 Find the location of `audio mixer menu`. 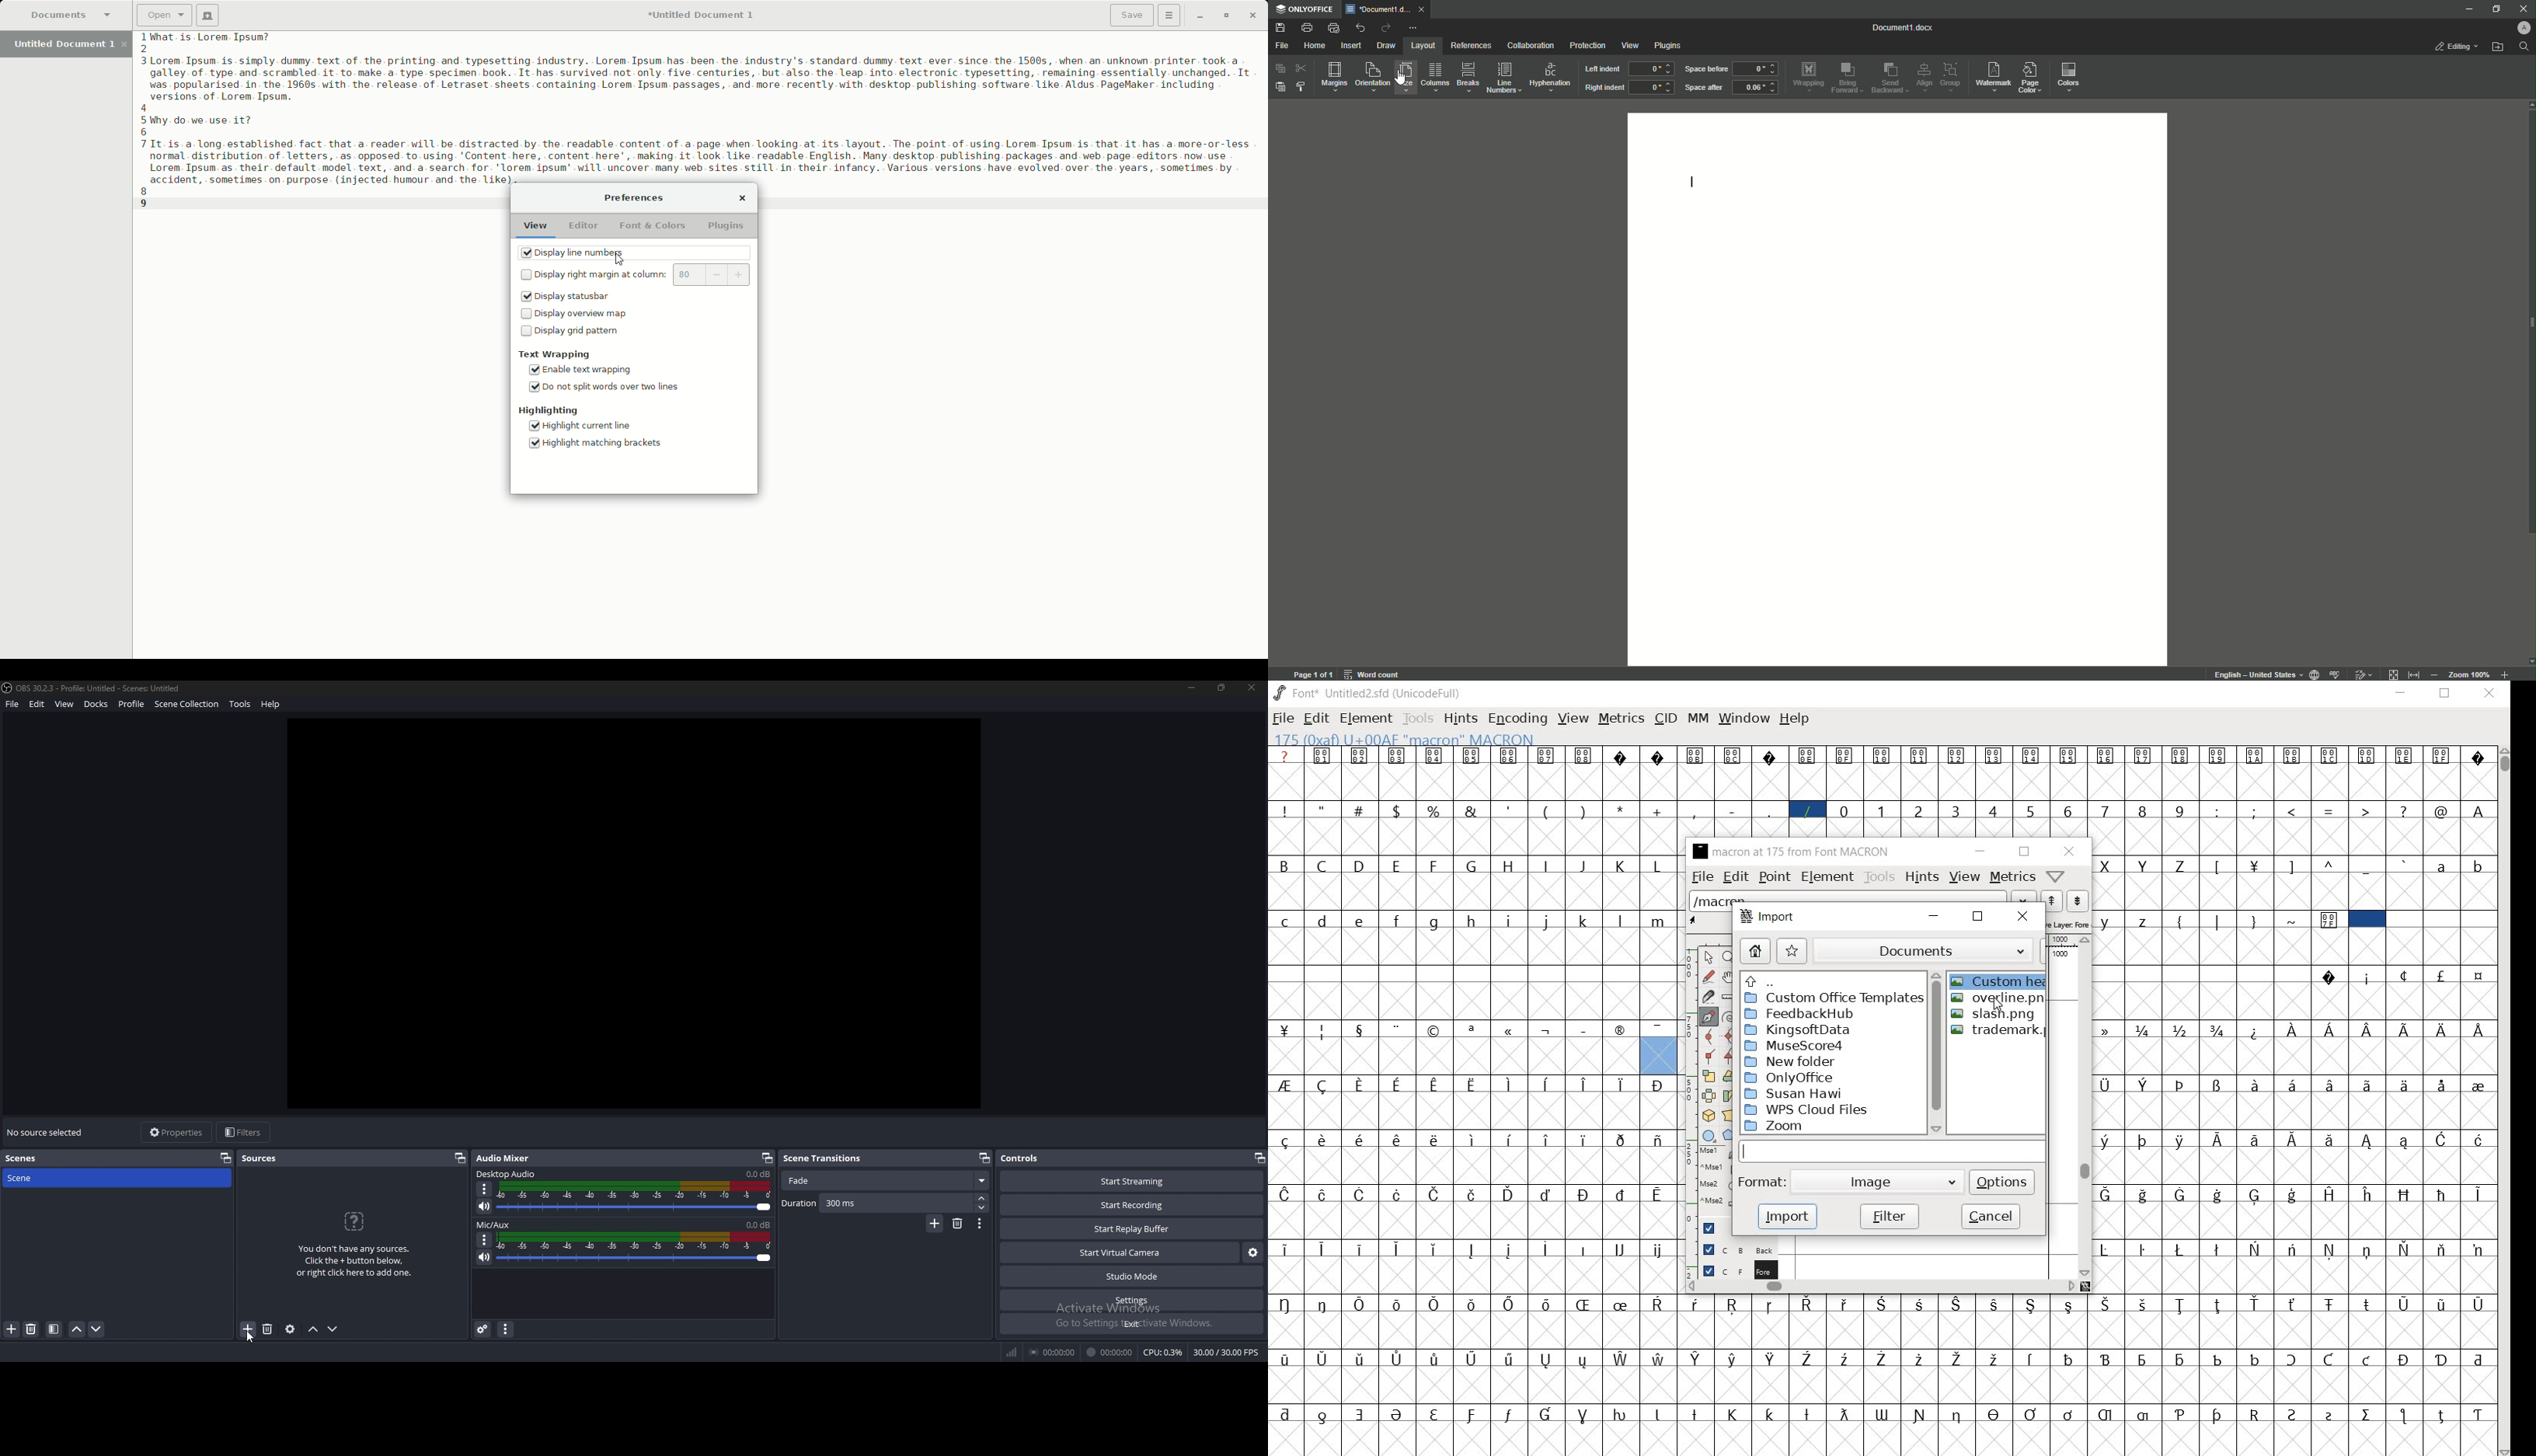

audio mixer menu is located at coordinates (505, 1329).